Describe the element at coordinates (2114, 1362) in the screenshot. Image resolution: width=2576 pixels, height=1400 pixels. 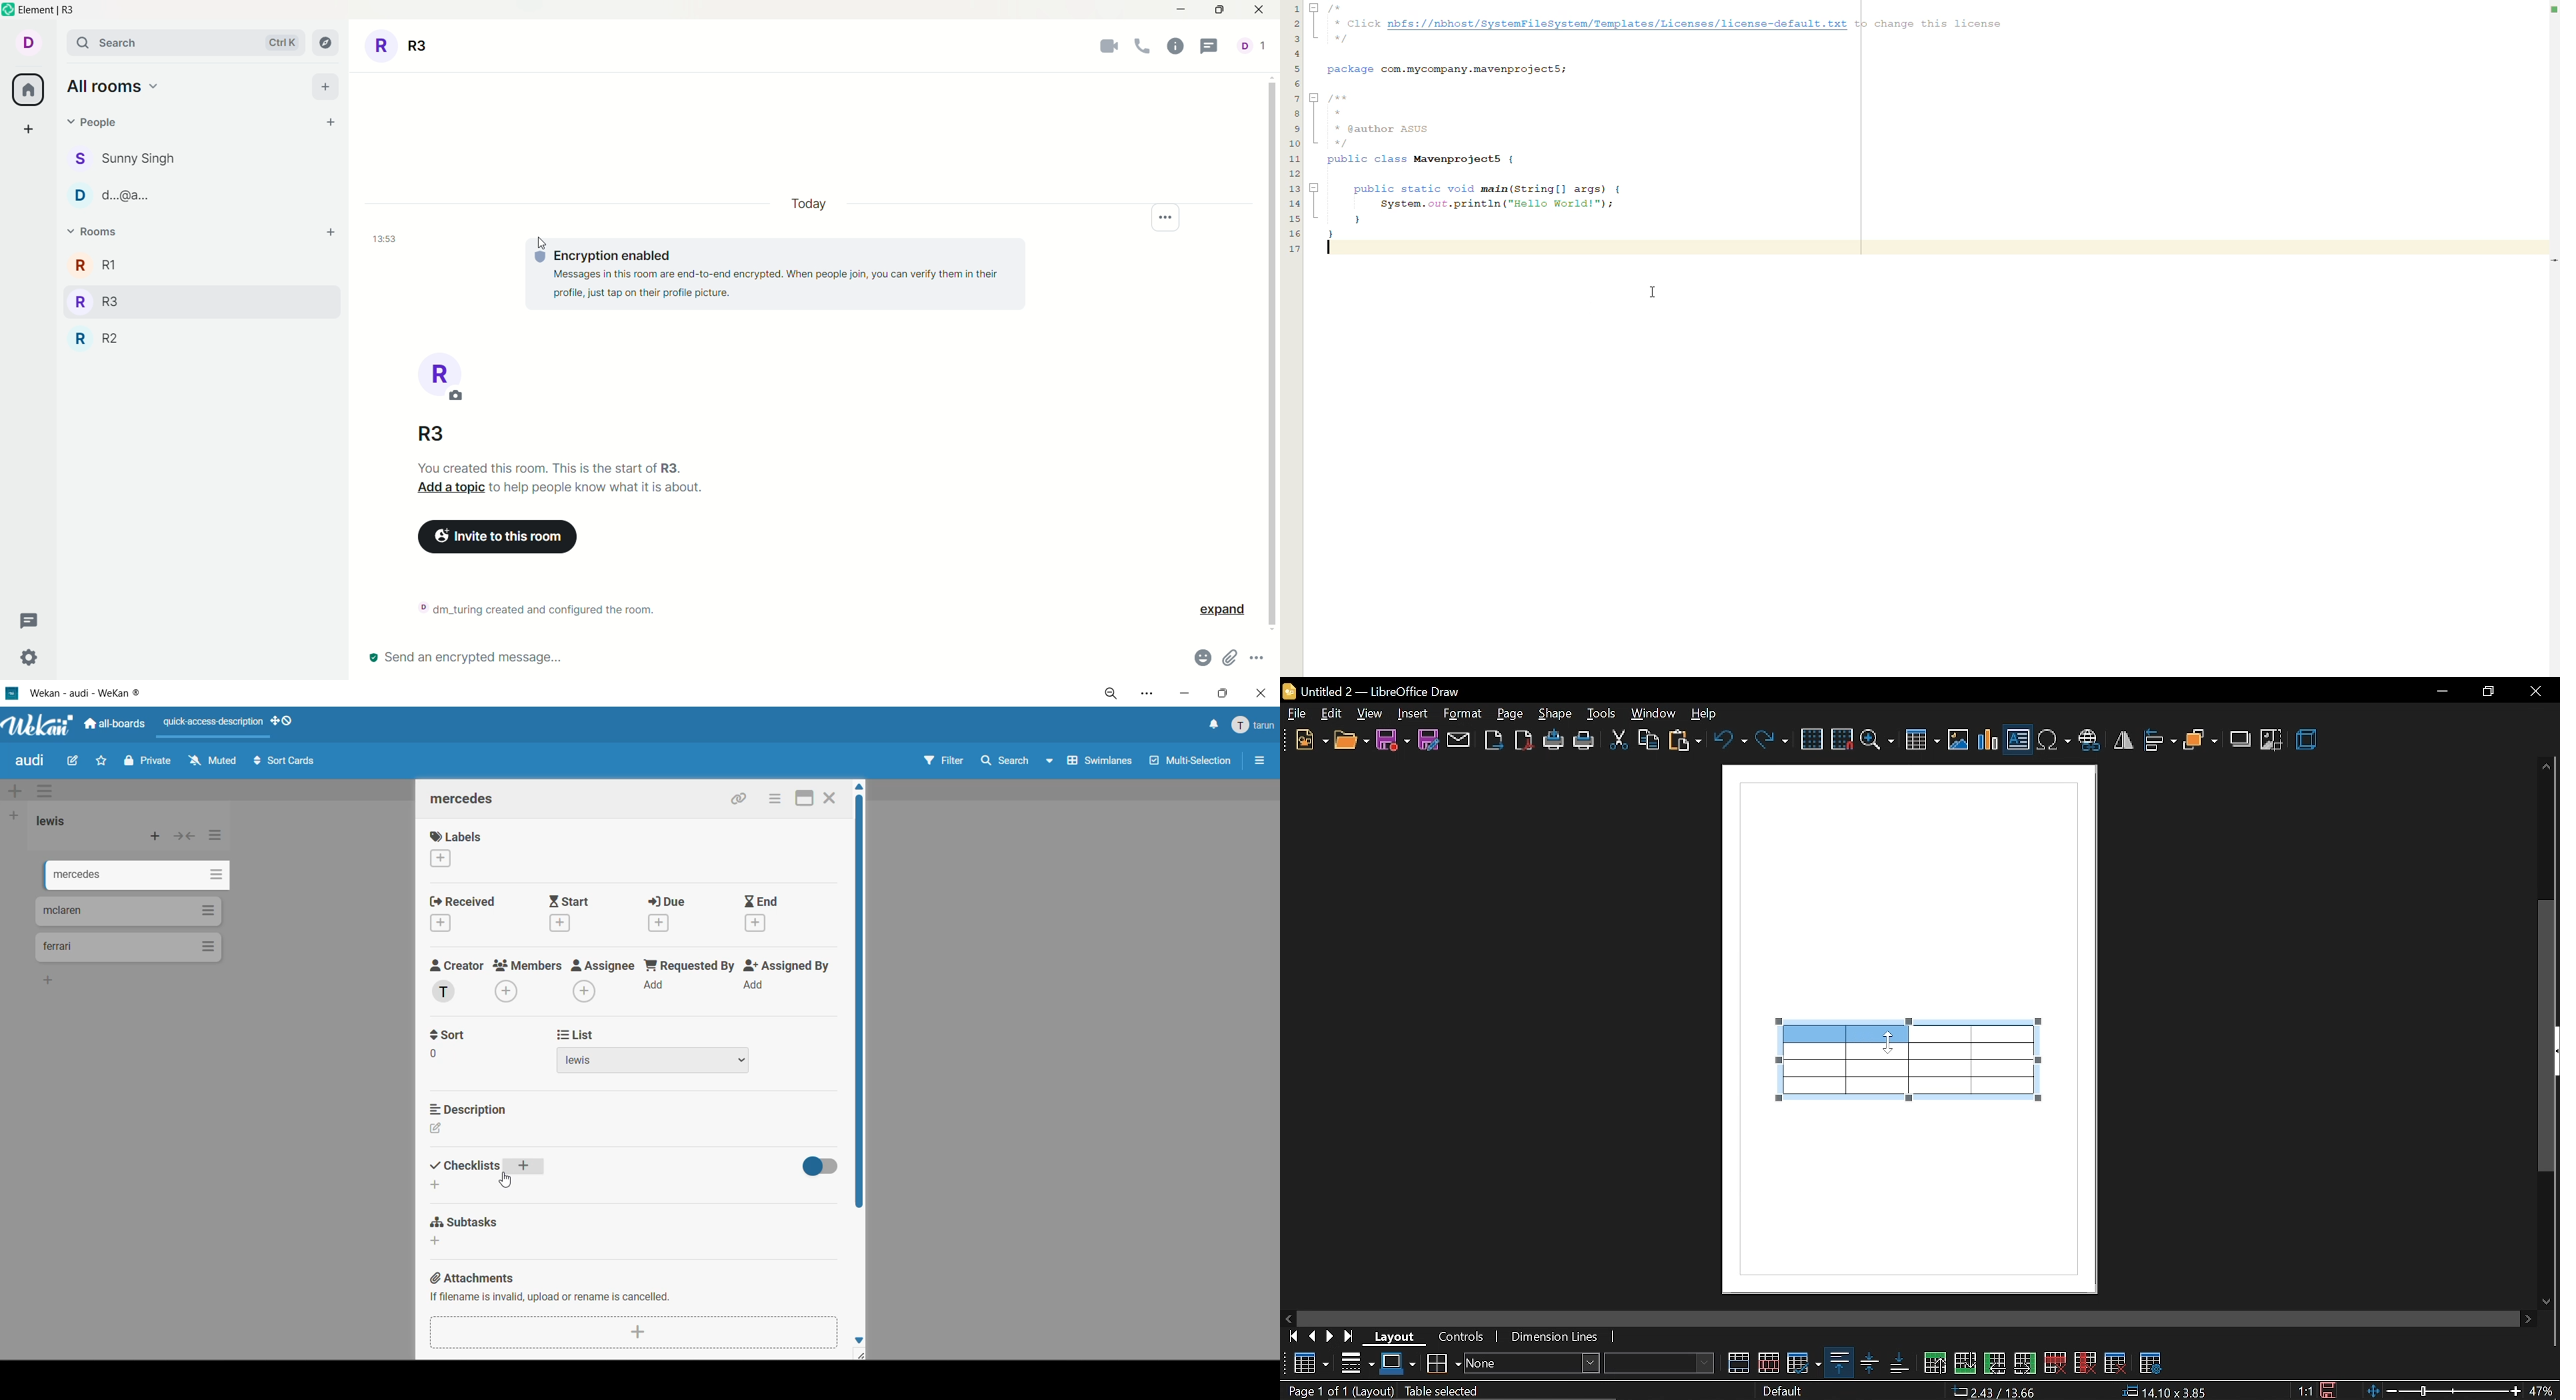
I see `delete table` at that location.